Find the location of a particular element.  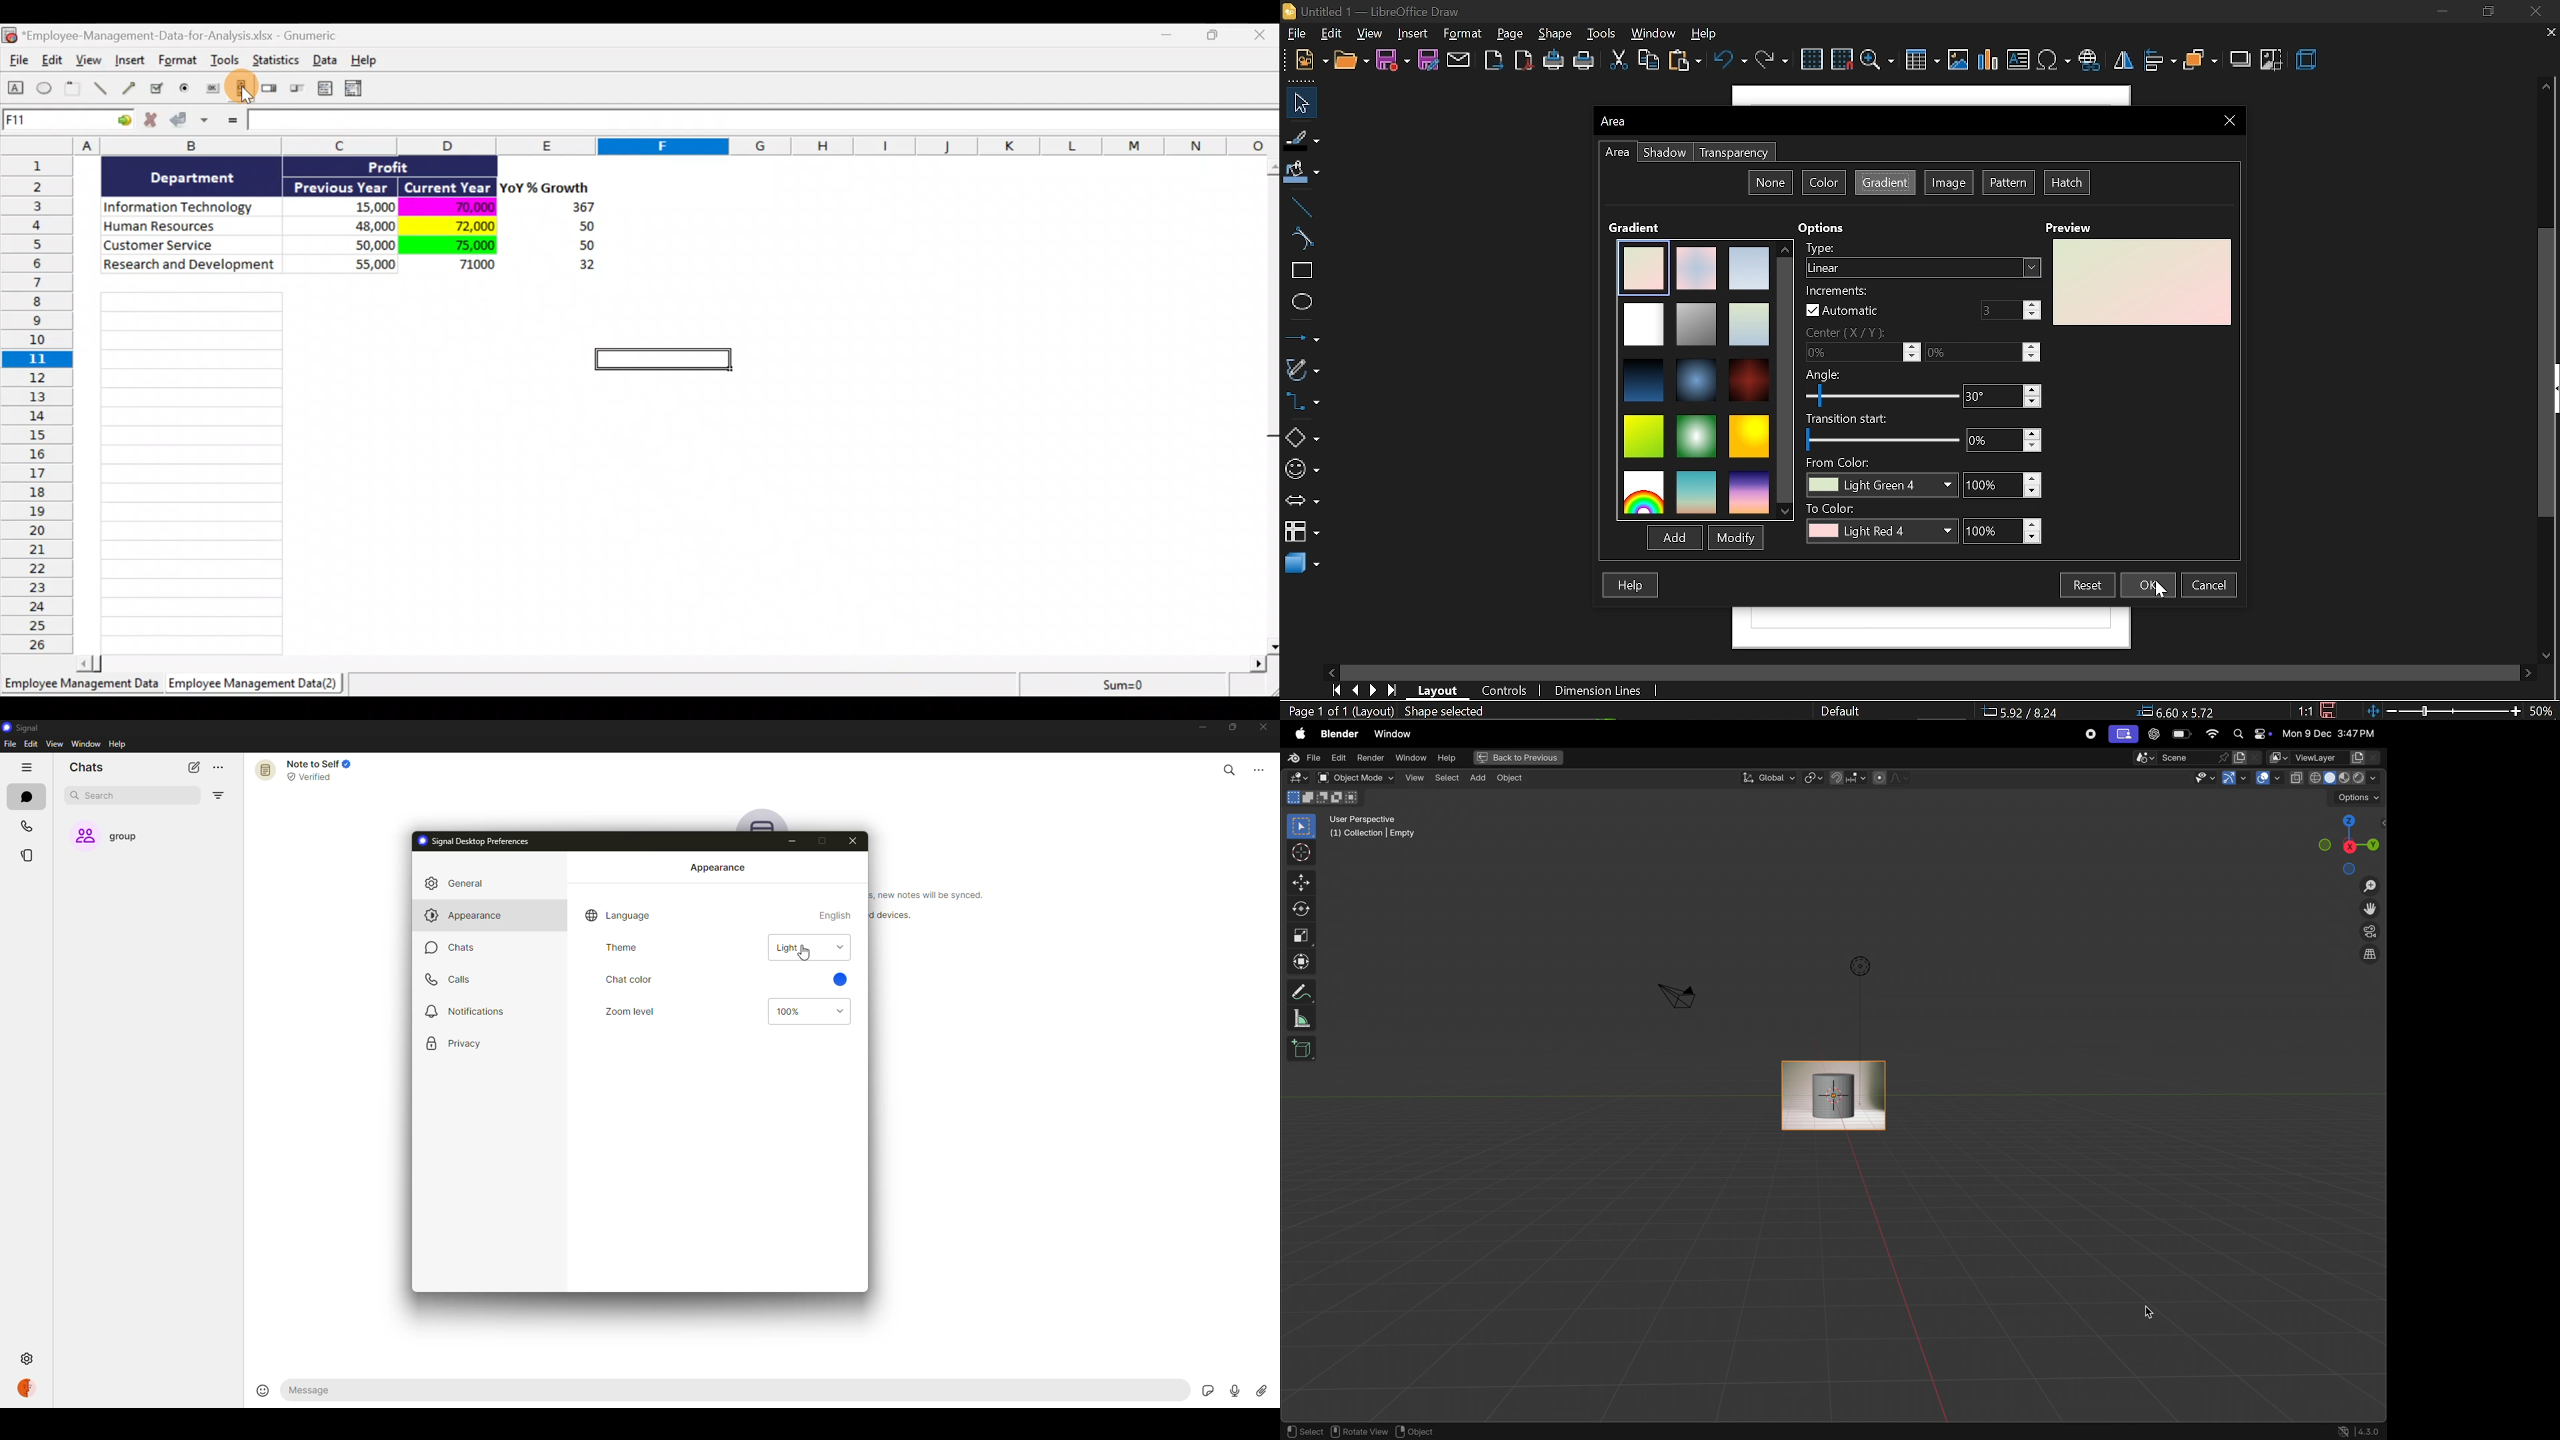

help is located at coordinates (1632, 586).